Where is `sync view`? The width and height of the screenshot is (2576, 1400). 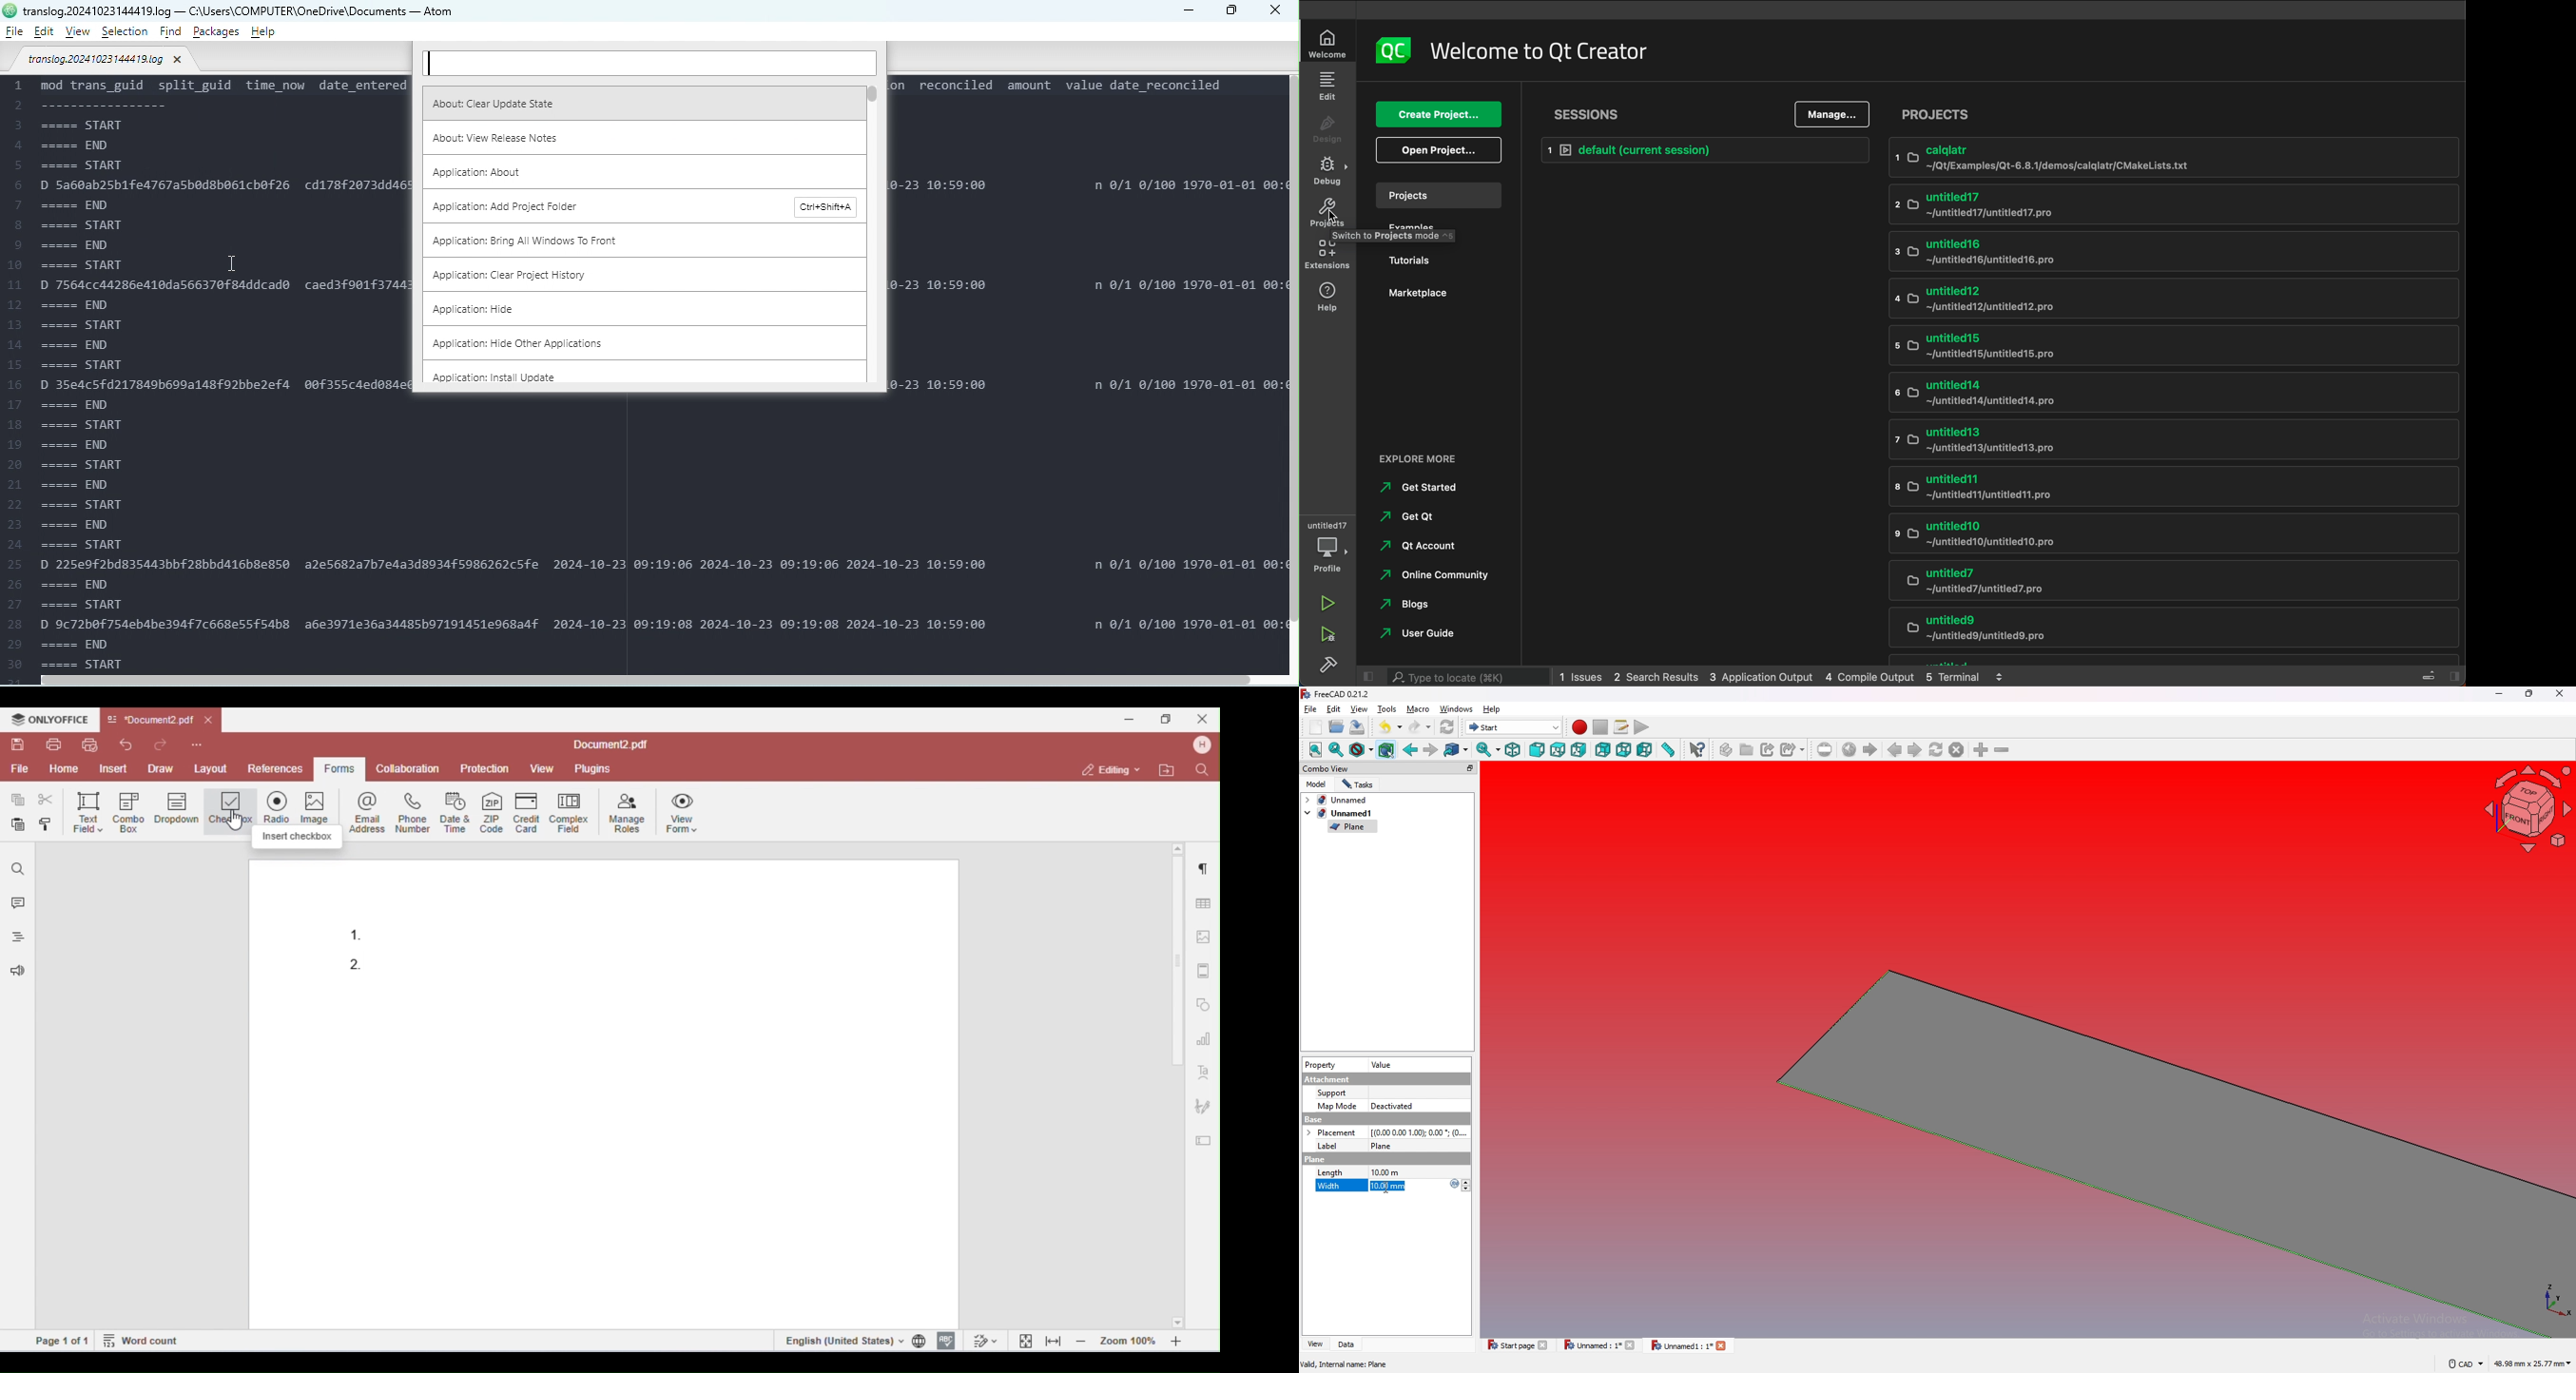 sync view is located at coordinates (1488, 749).